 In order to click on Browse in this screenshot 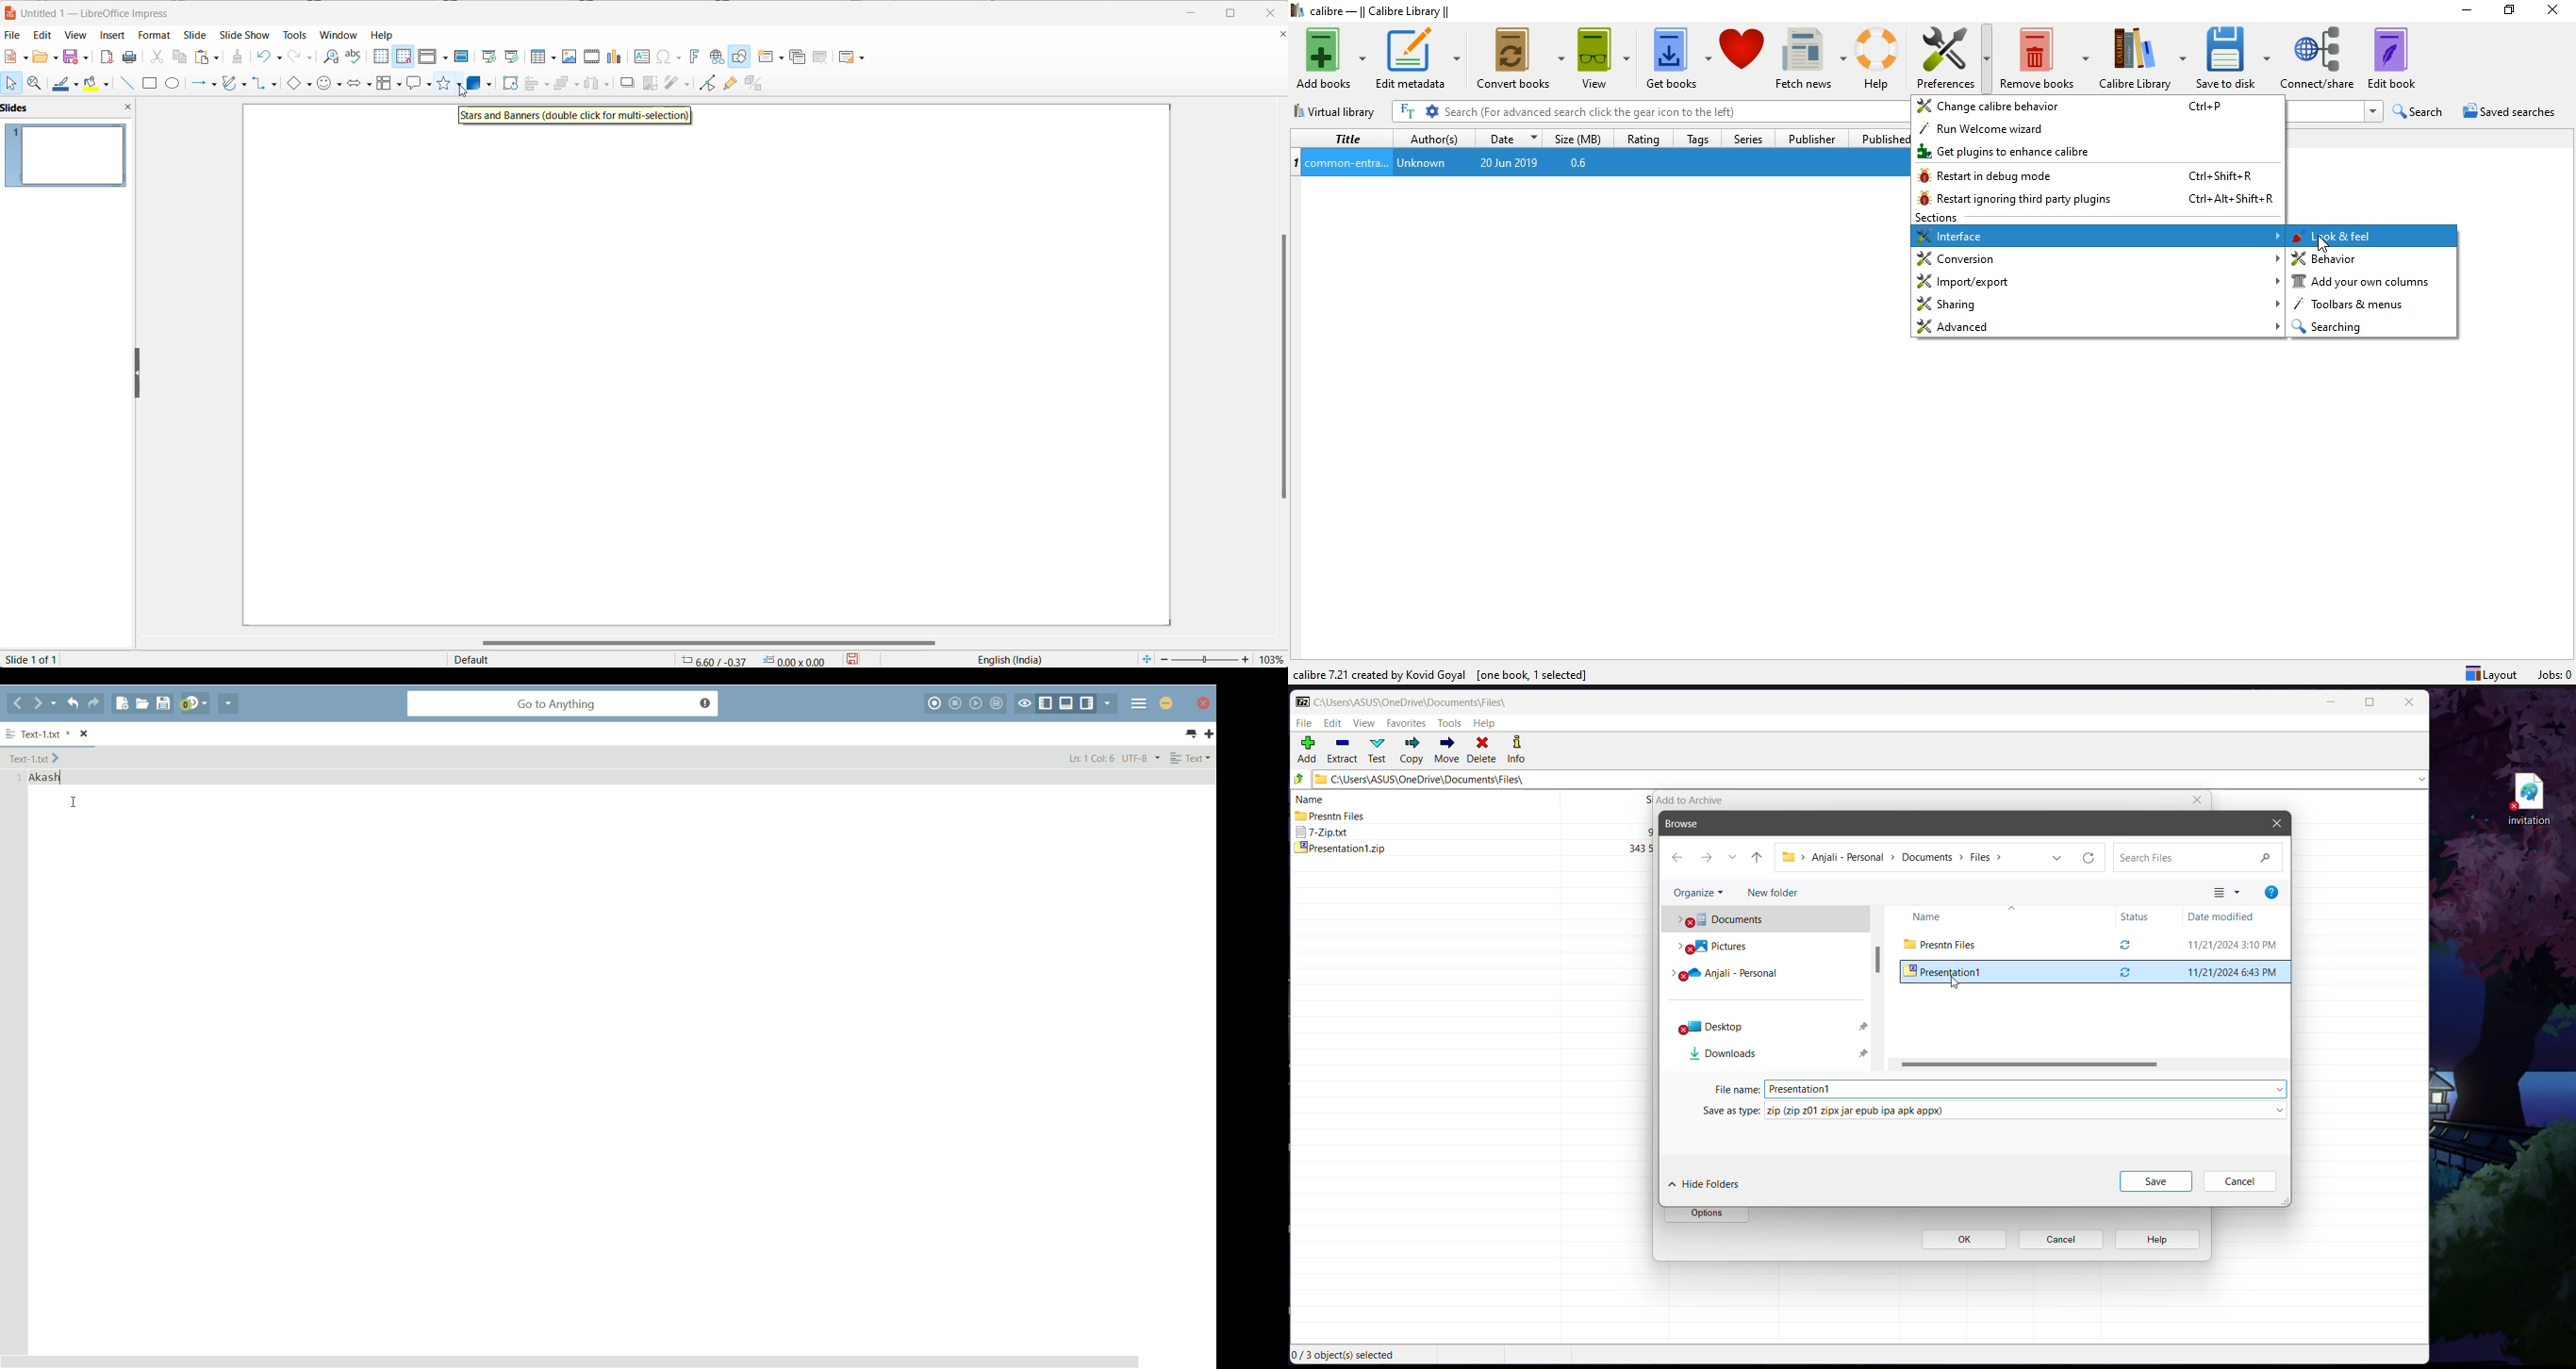, I will do `click(1687, 825)`.